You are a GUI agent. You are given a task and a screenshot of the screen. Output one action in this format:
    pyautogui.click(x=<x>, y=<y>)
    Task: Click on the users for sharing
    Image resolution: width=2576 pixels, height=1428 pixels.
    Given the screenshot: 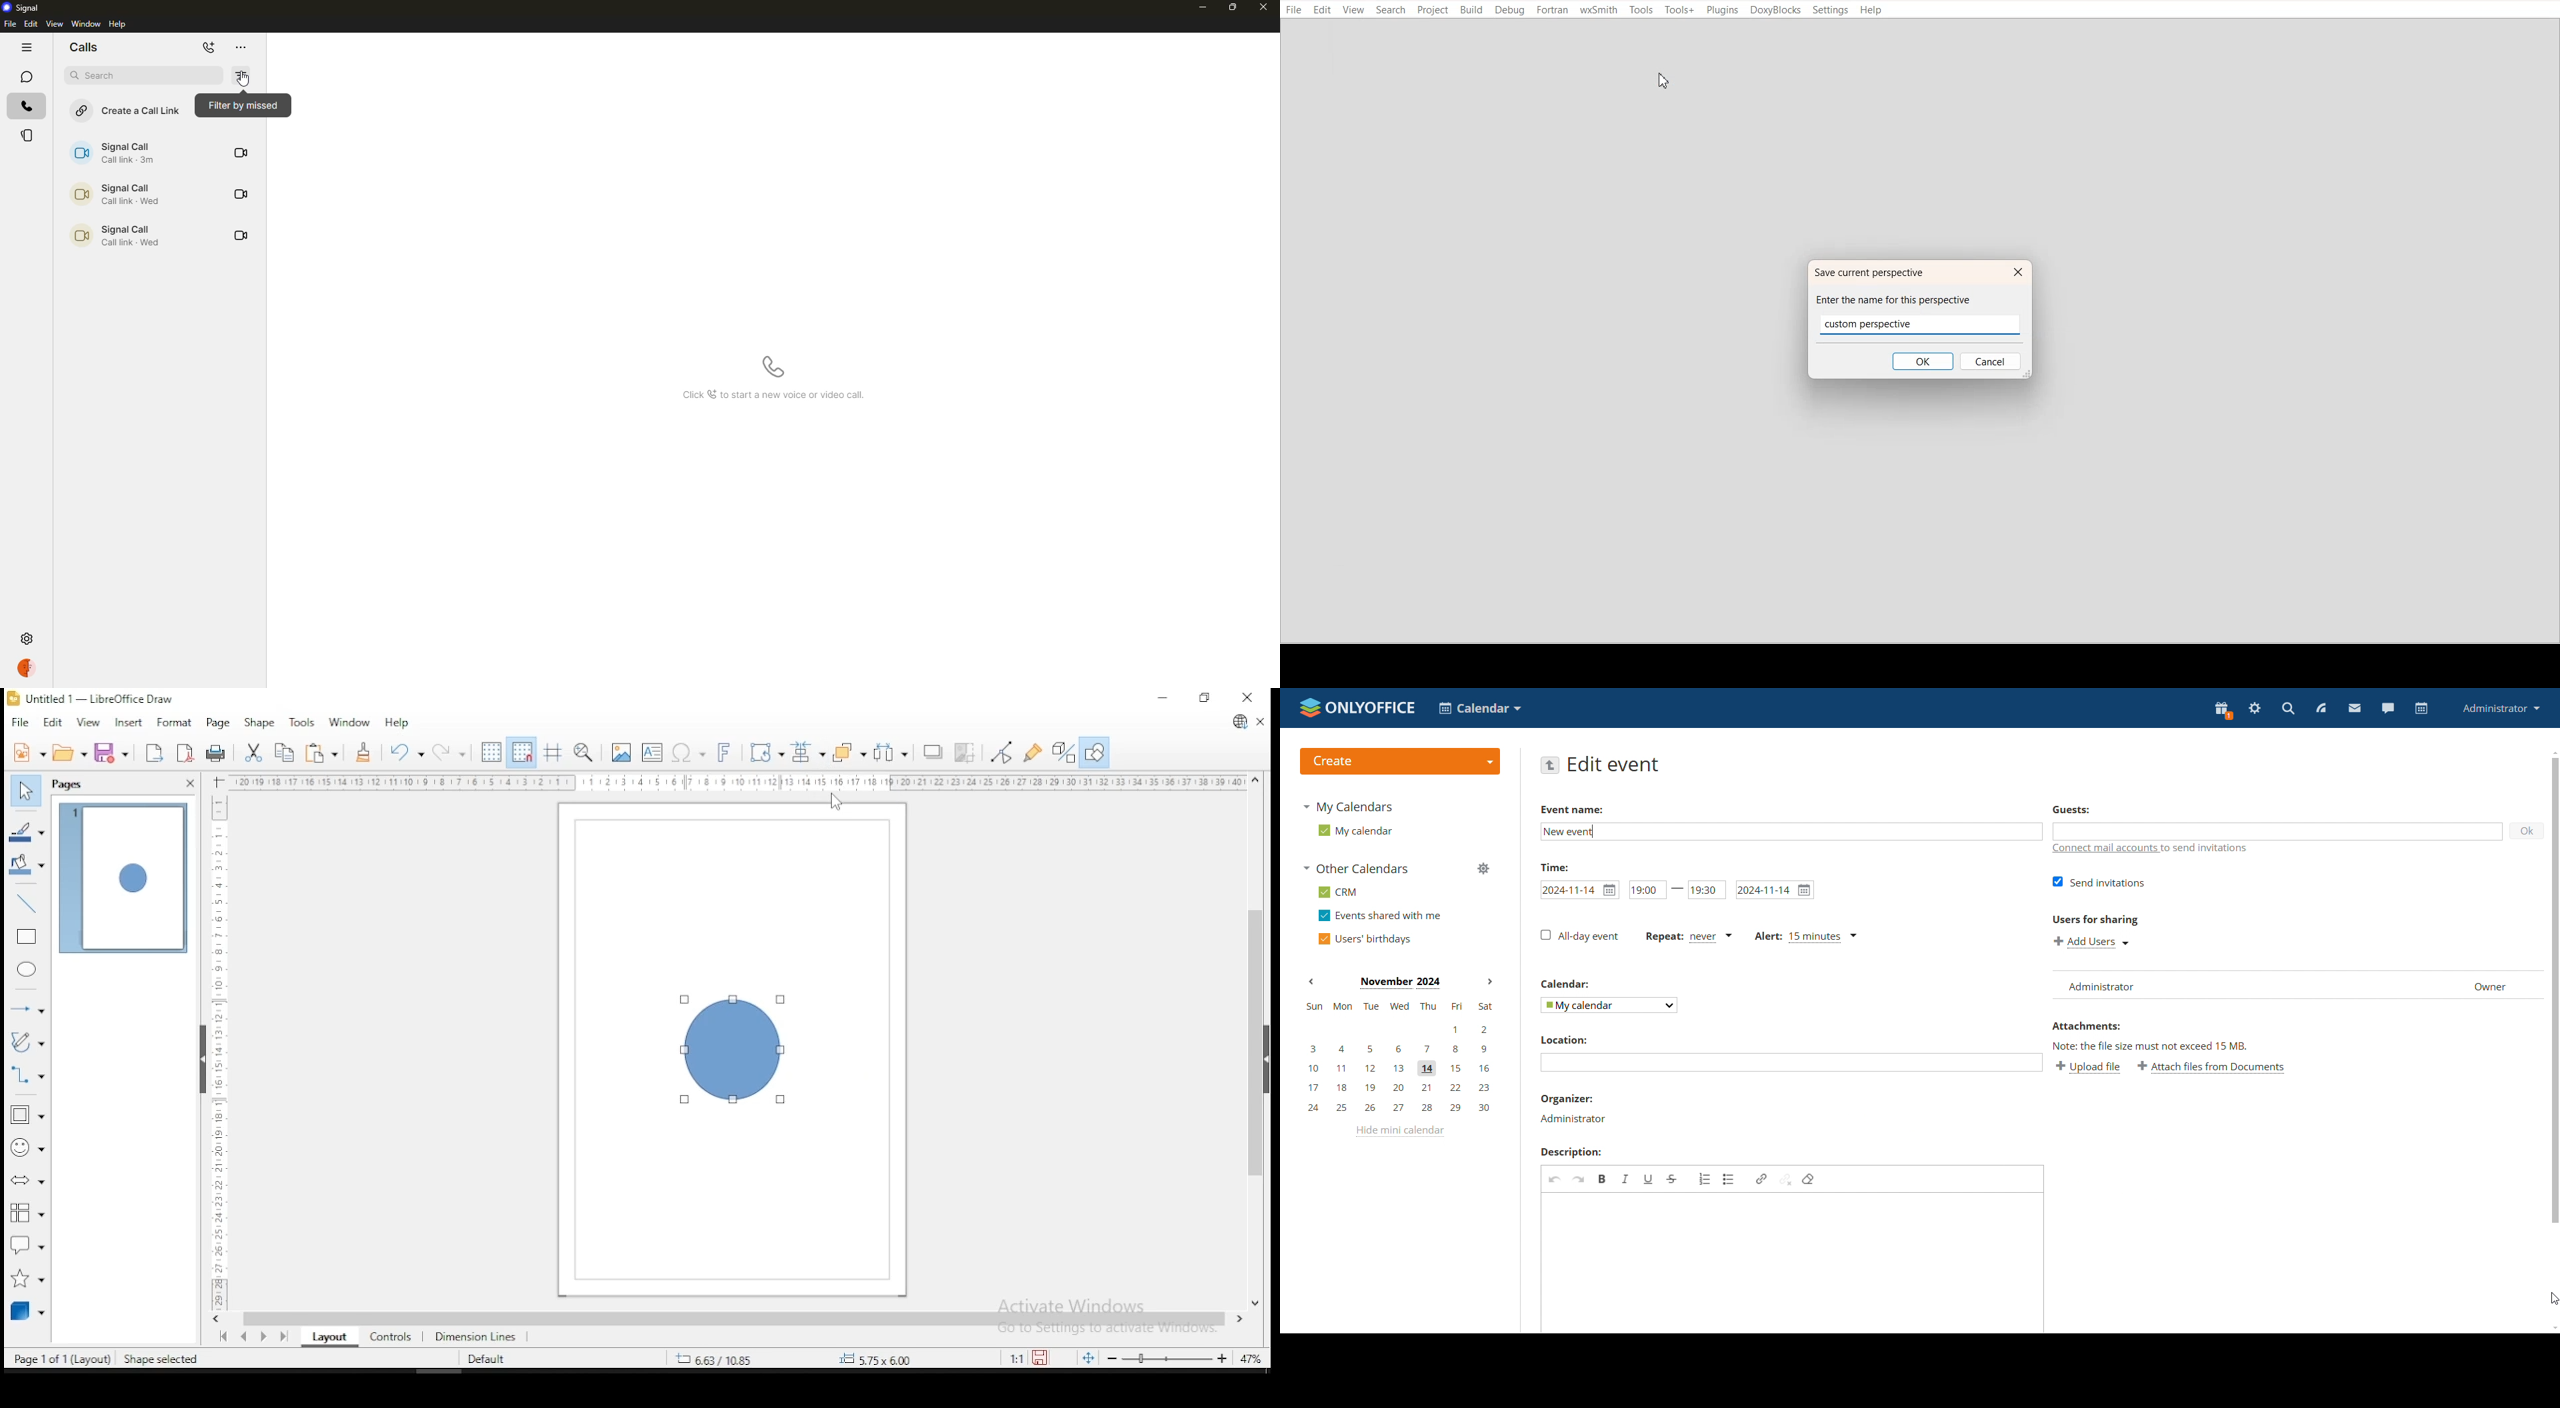 What is the action you would take?
    pyautogui.click(x=2099, y=922)
    